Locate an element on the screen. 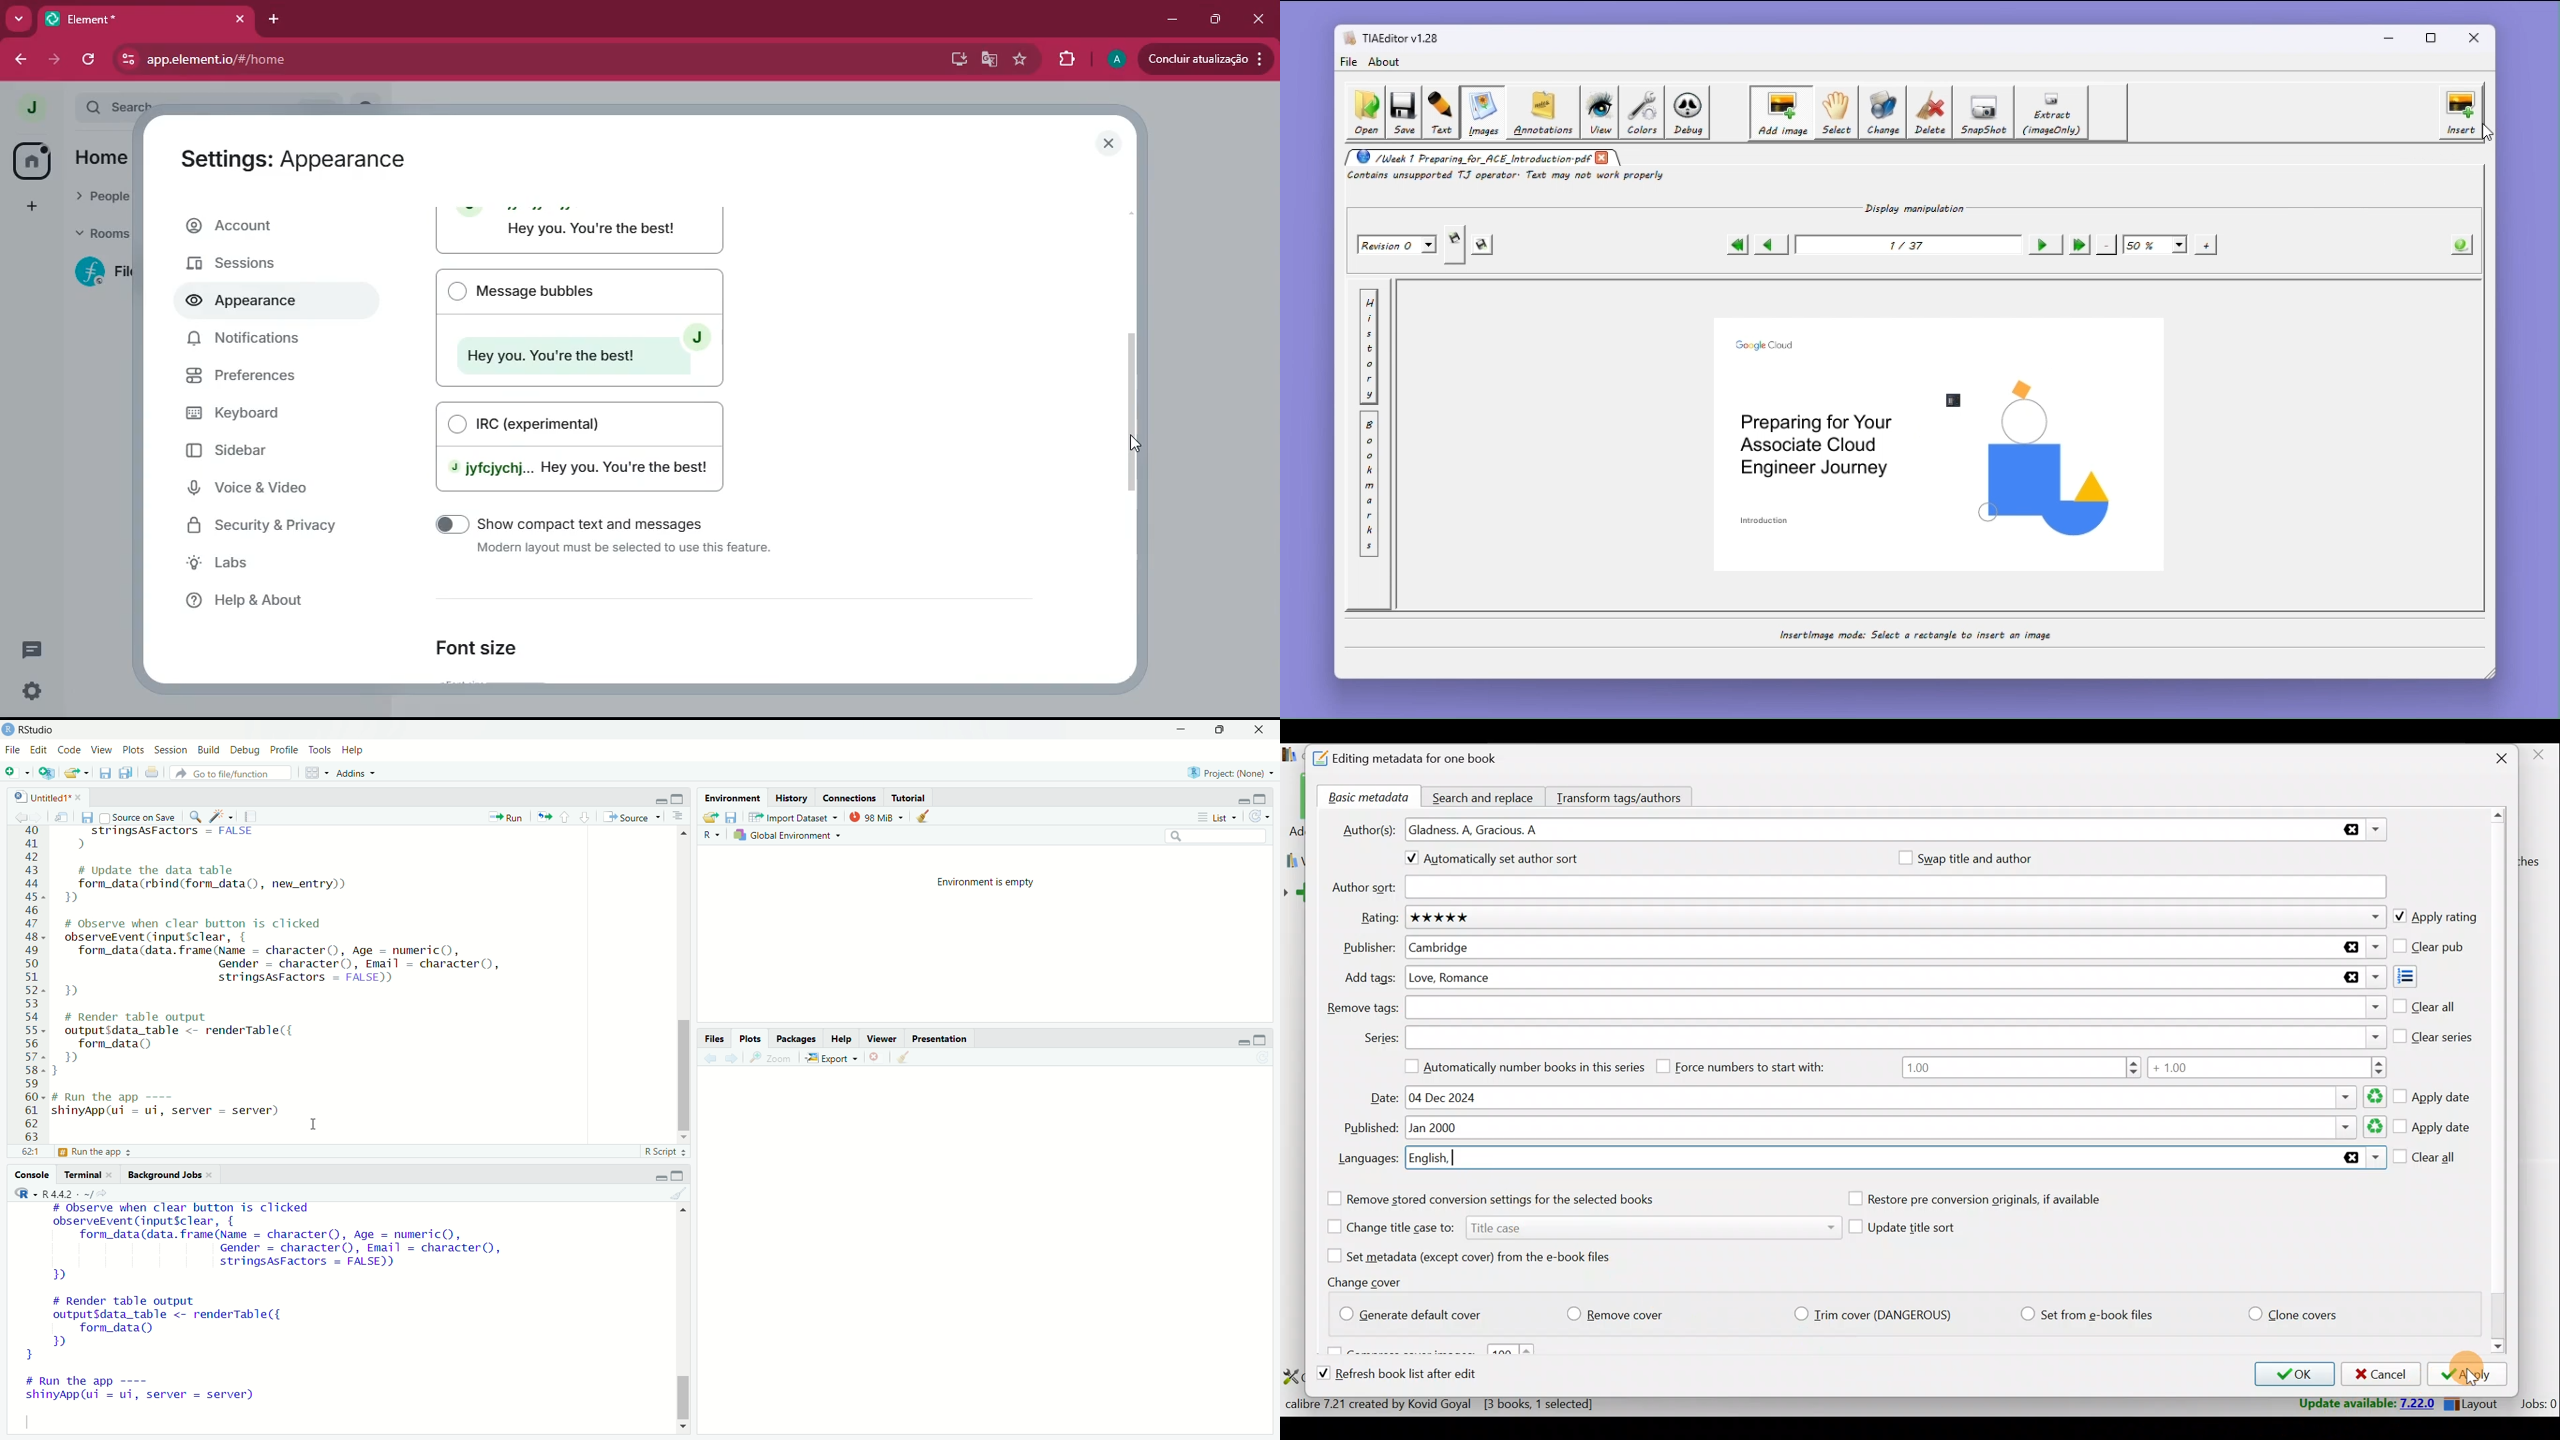  more is located at coordinates (19, 18).